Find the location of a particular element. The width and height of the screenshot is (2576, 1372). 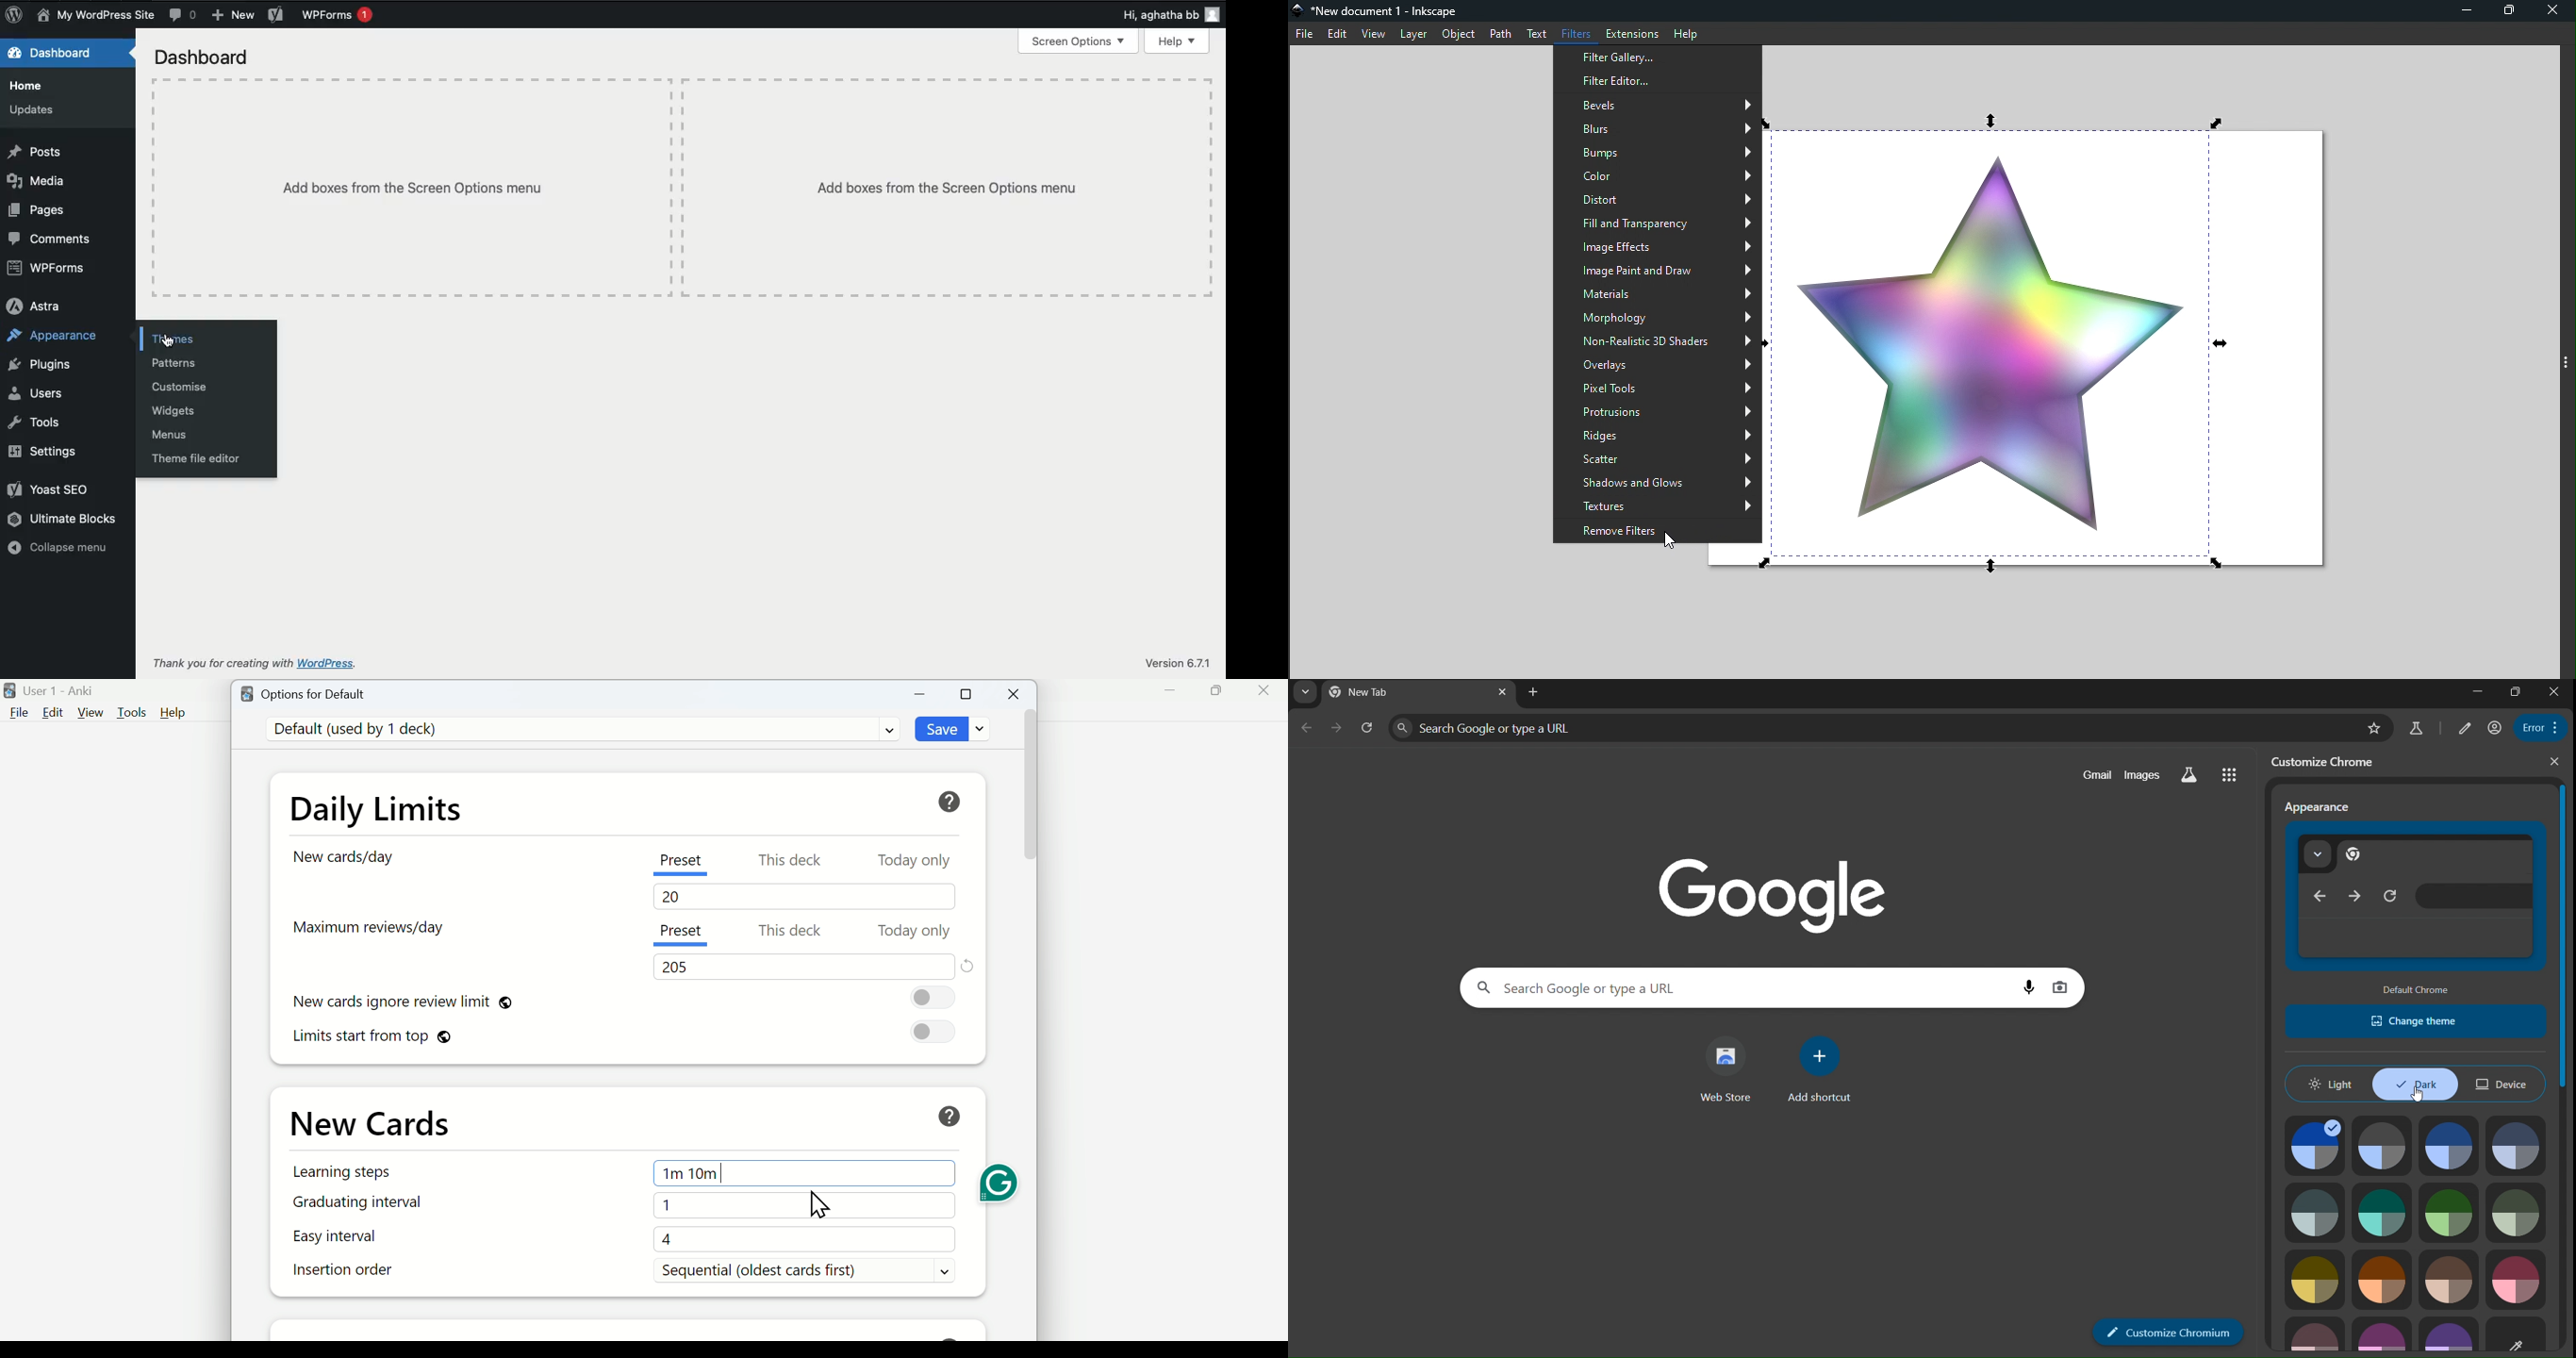

theme icon is located at coordinates (2315, 1336).